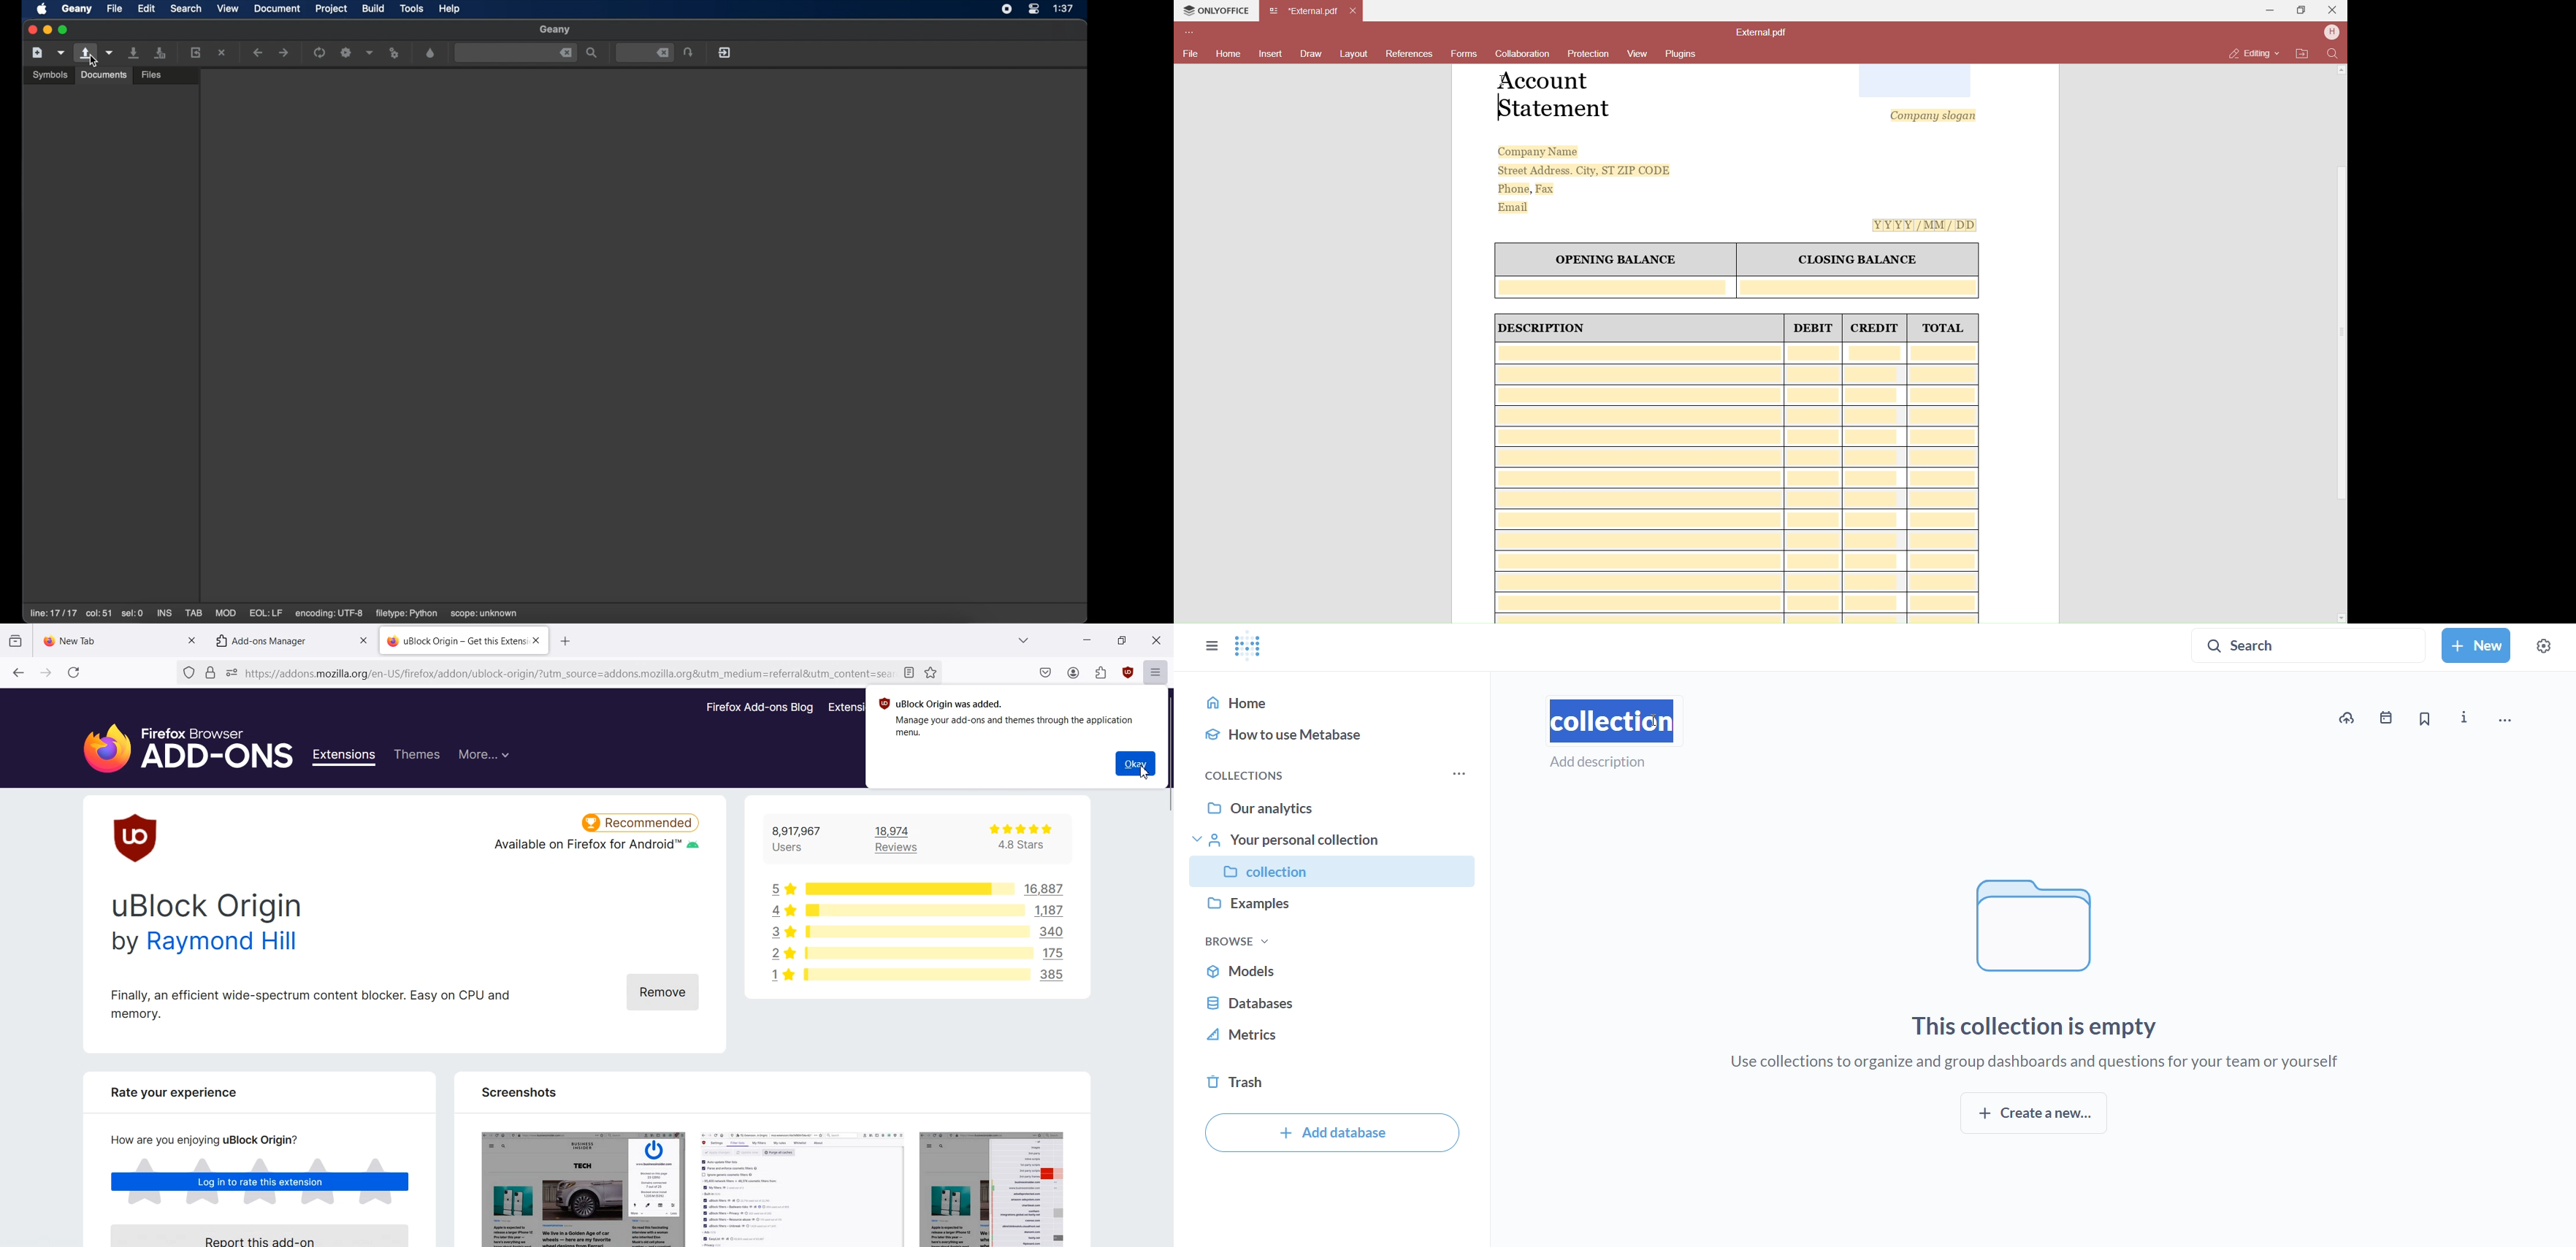  What do you see at coordinates (1763, 32) in the screenshot?
I see `File name` at bounding box center [1763, 32].